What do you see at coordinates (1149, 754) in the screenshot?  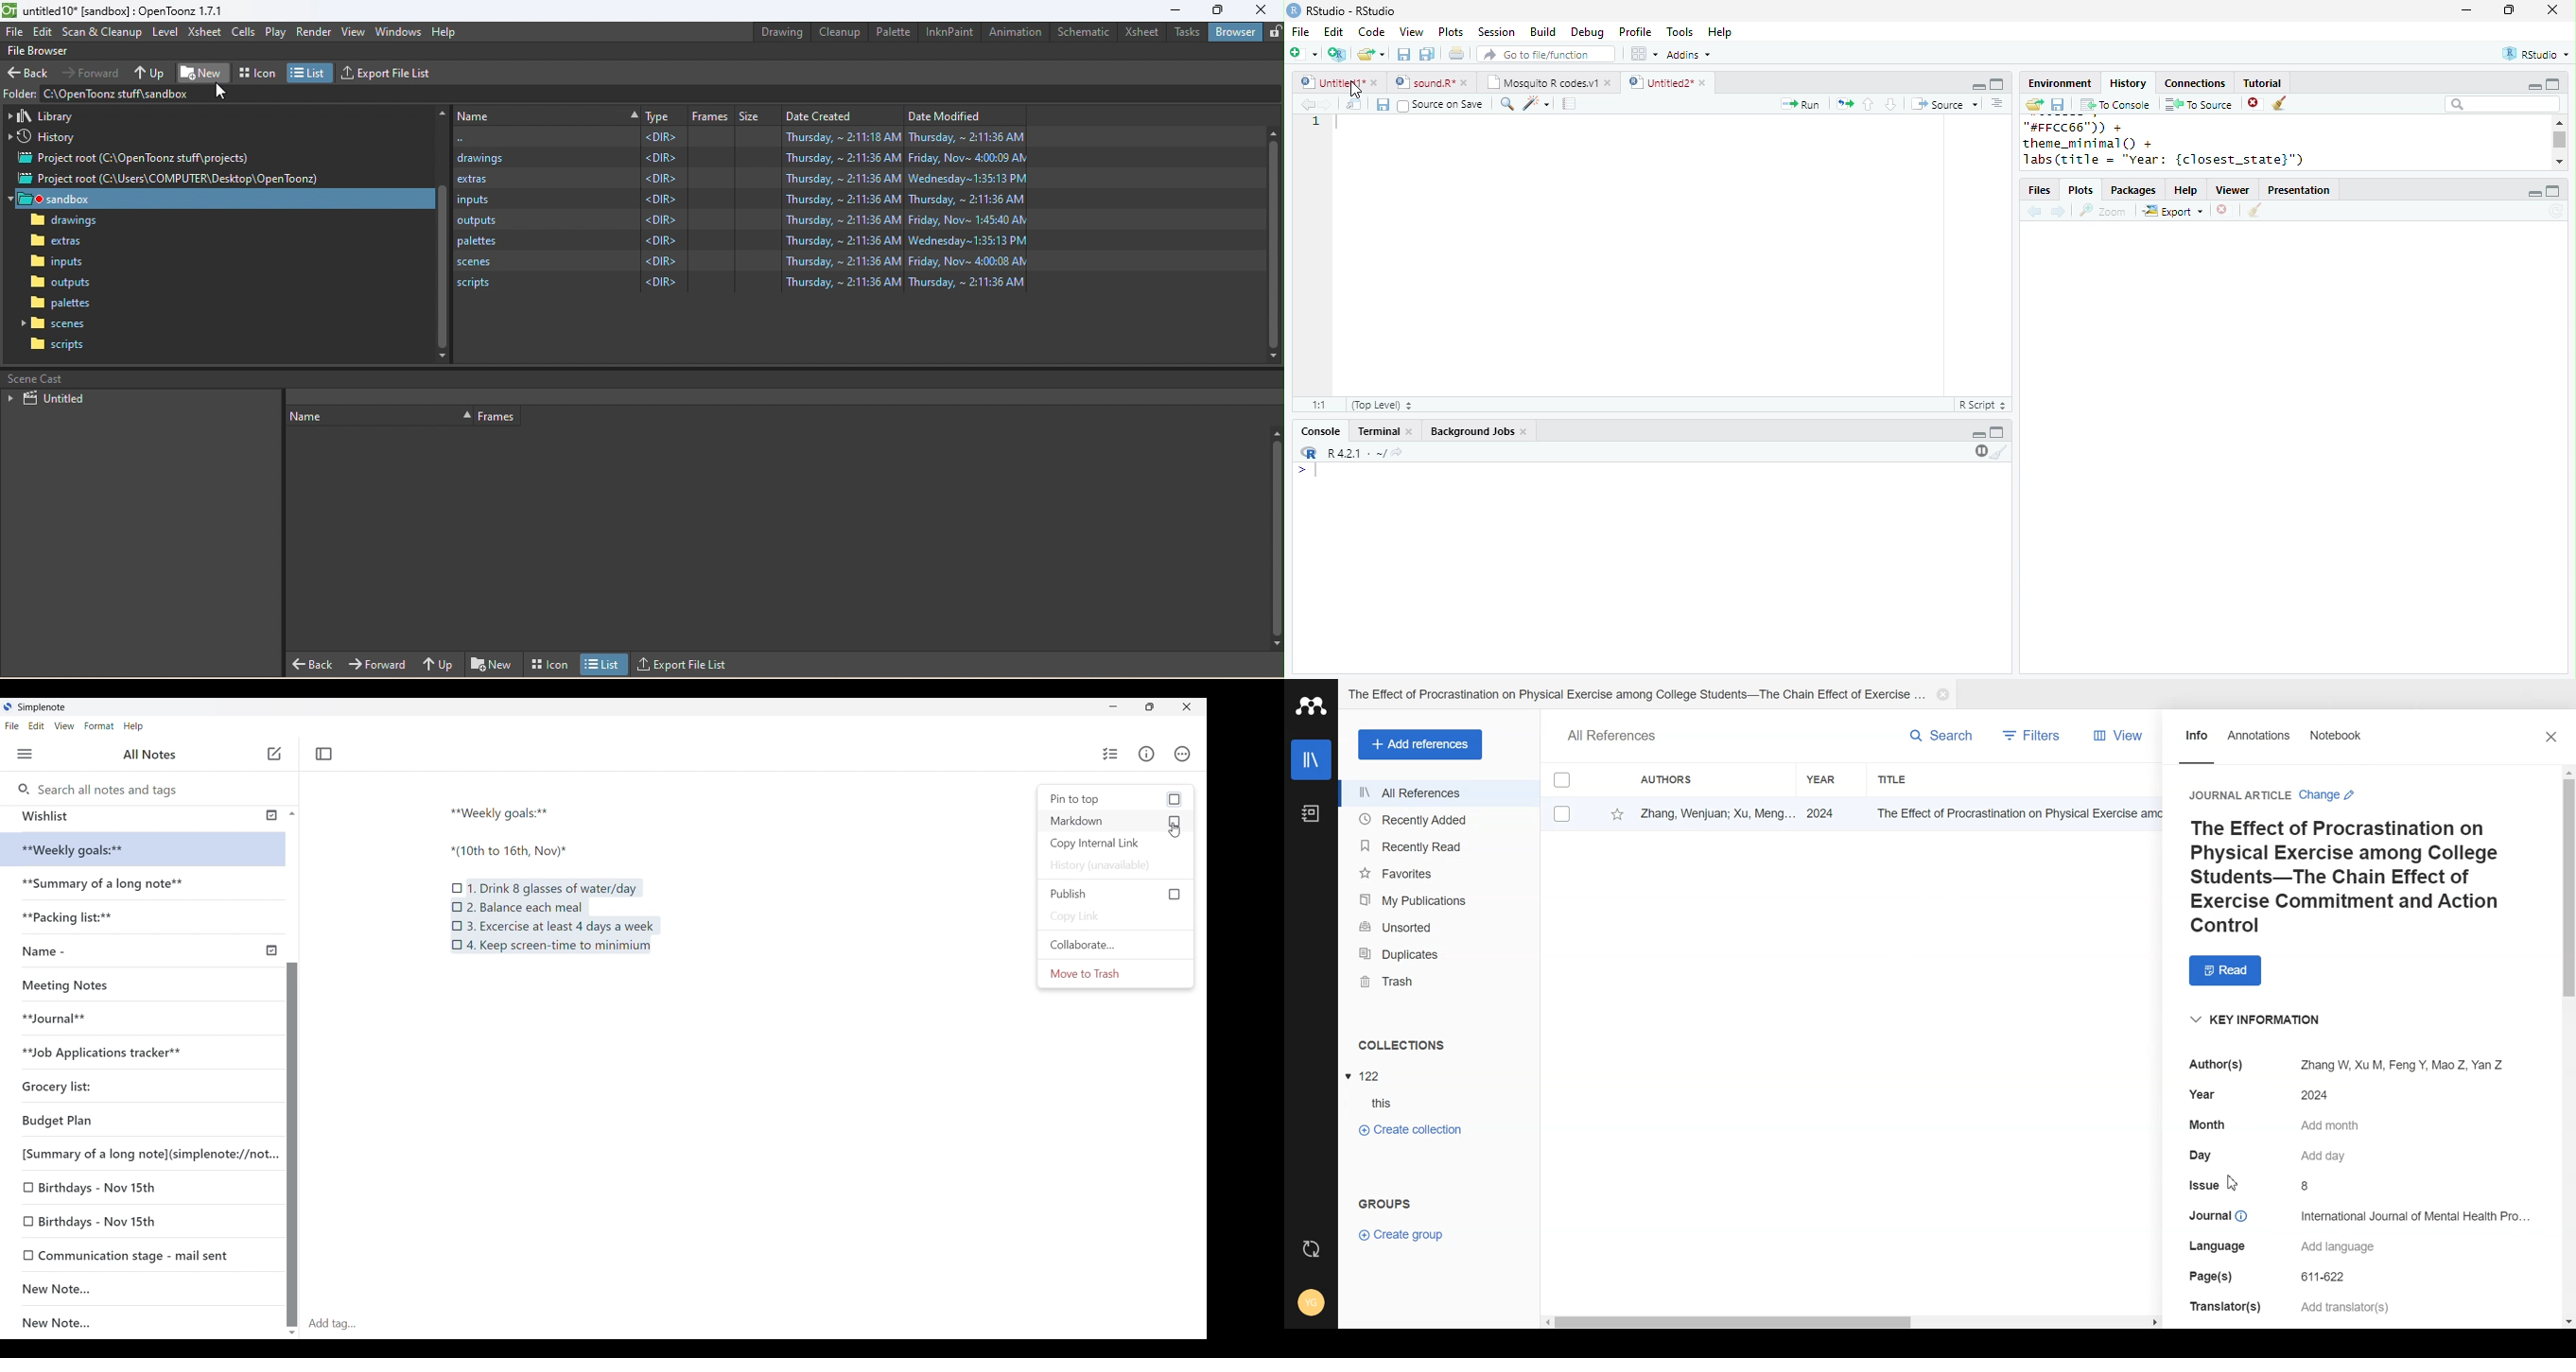 I see `Info` at bounding box center [1149, 754].